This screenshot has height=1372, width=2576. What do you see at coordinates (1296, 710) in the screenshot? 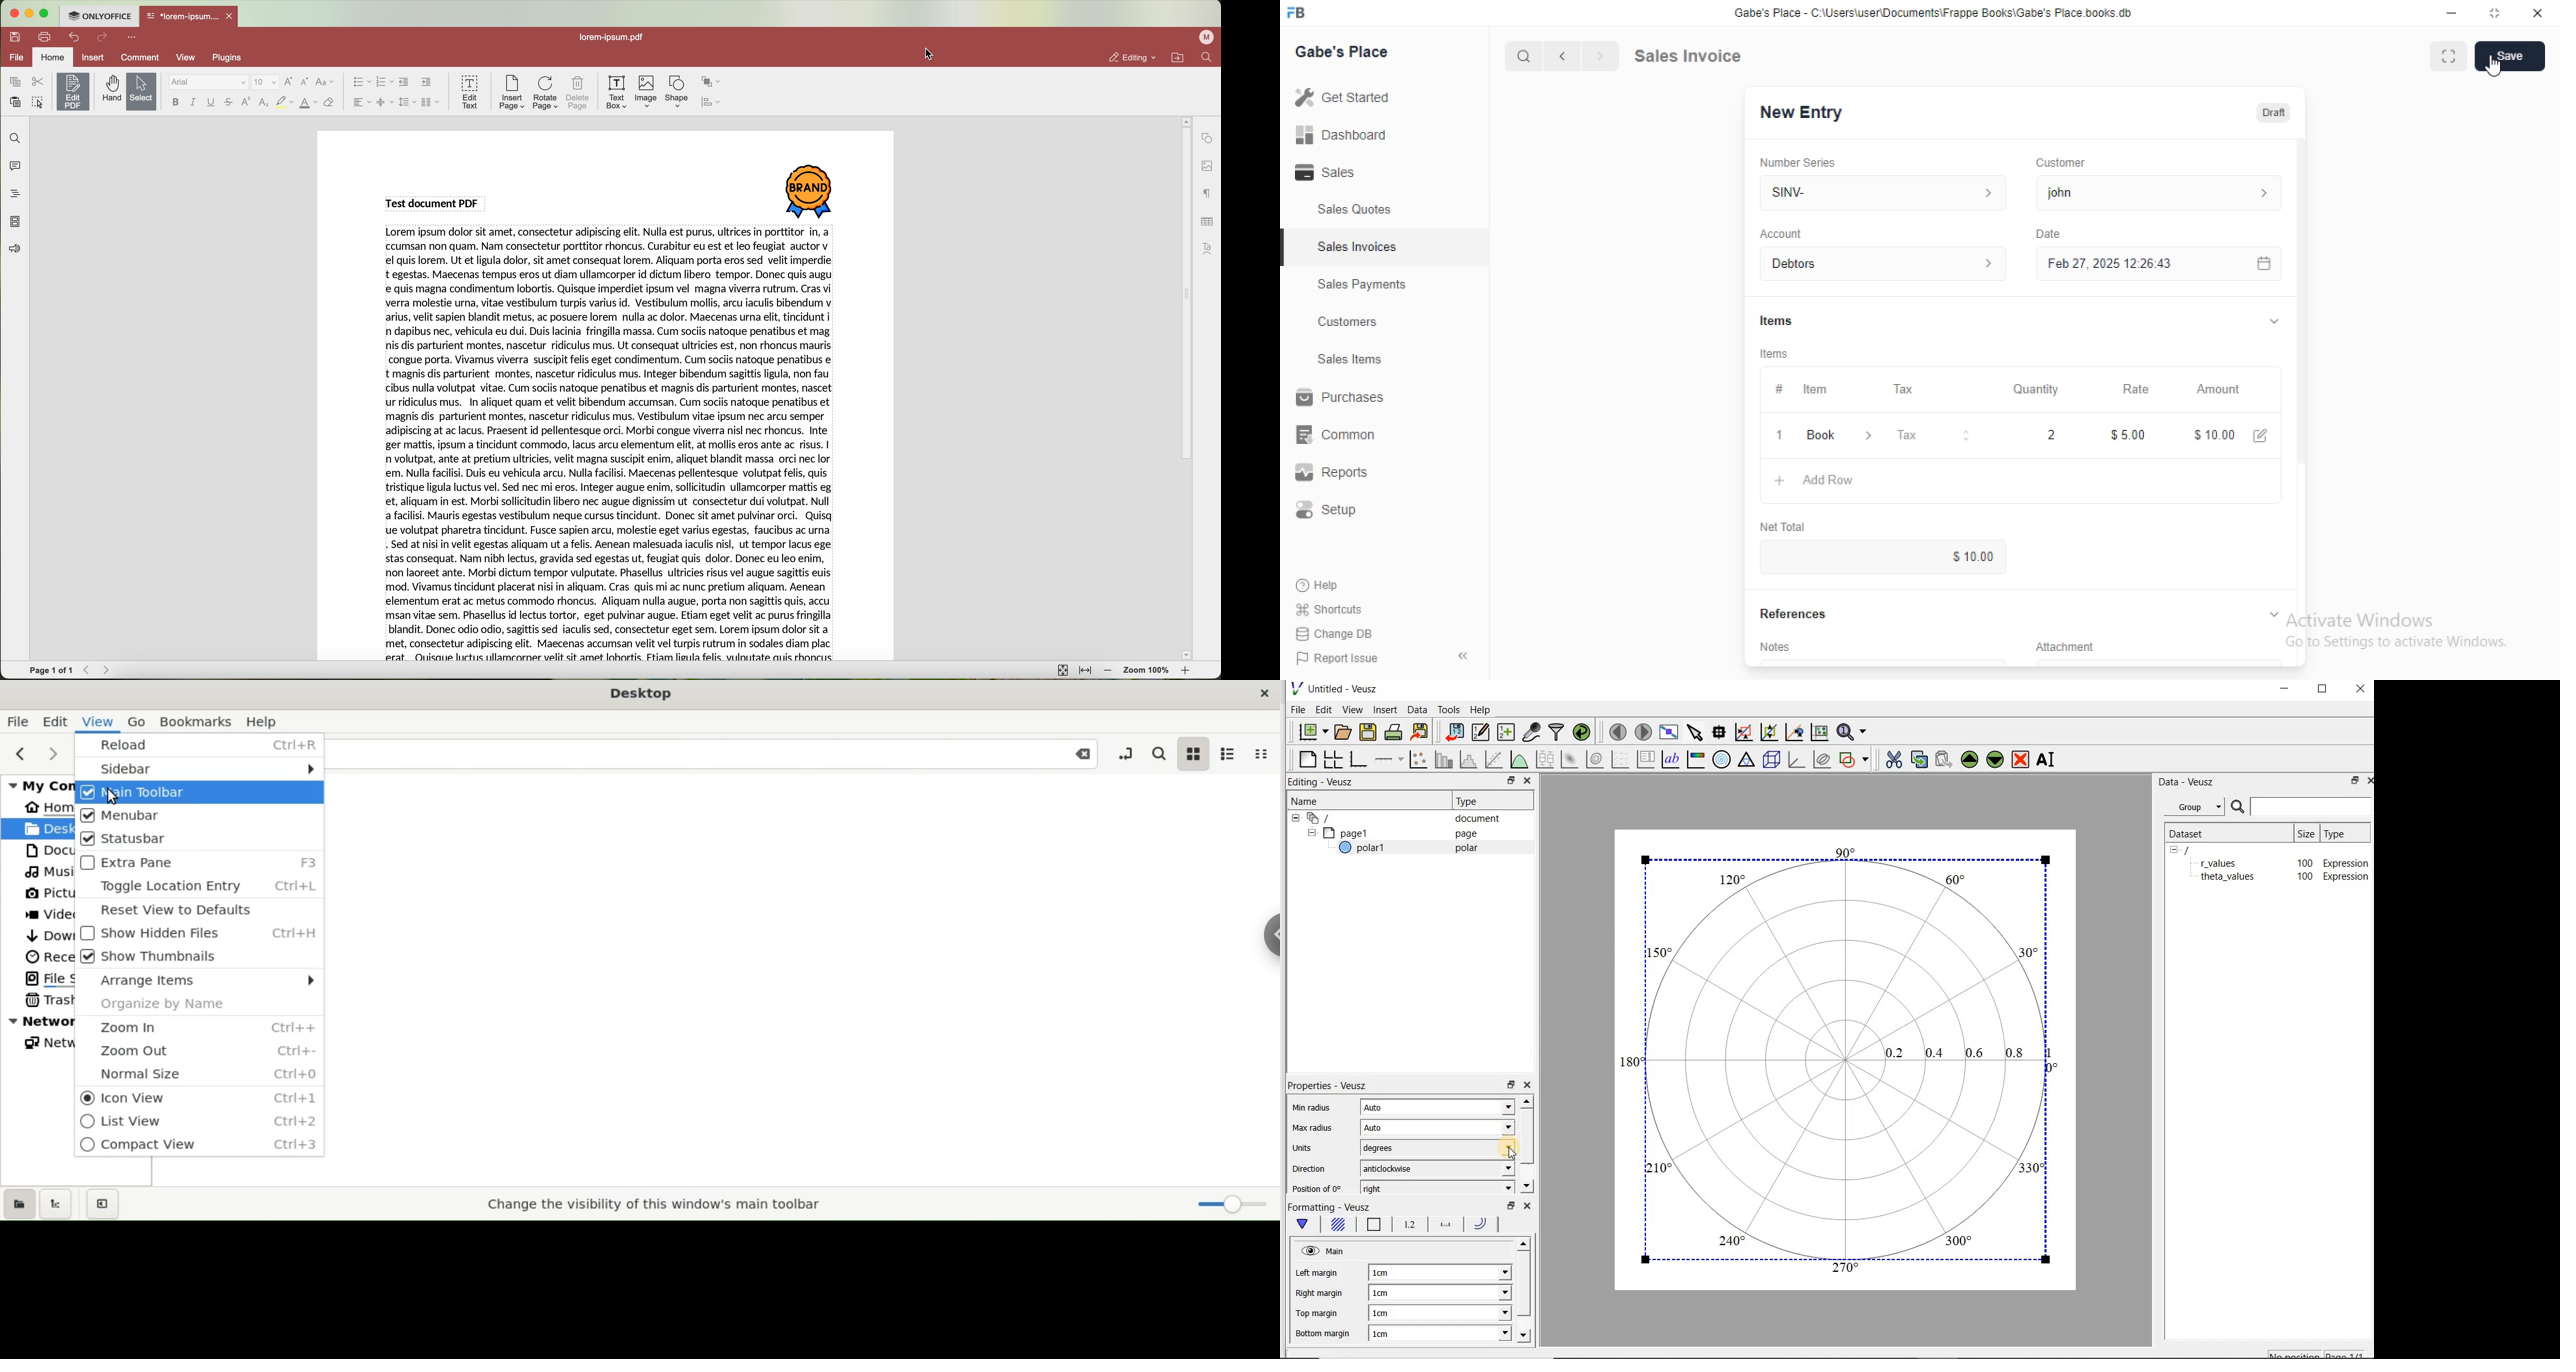
I see `File` at bounding box center [1296, 710].